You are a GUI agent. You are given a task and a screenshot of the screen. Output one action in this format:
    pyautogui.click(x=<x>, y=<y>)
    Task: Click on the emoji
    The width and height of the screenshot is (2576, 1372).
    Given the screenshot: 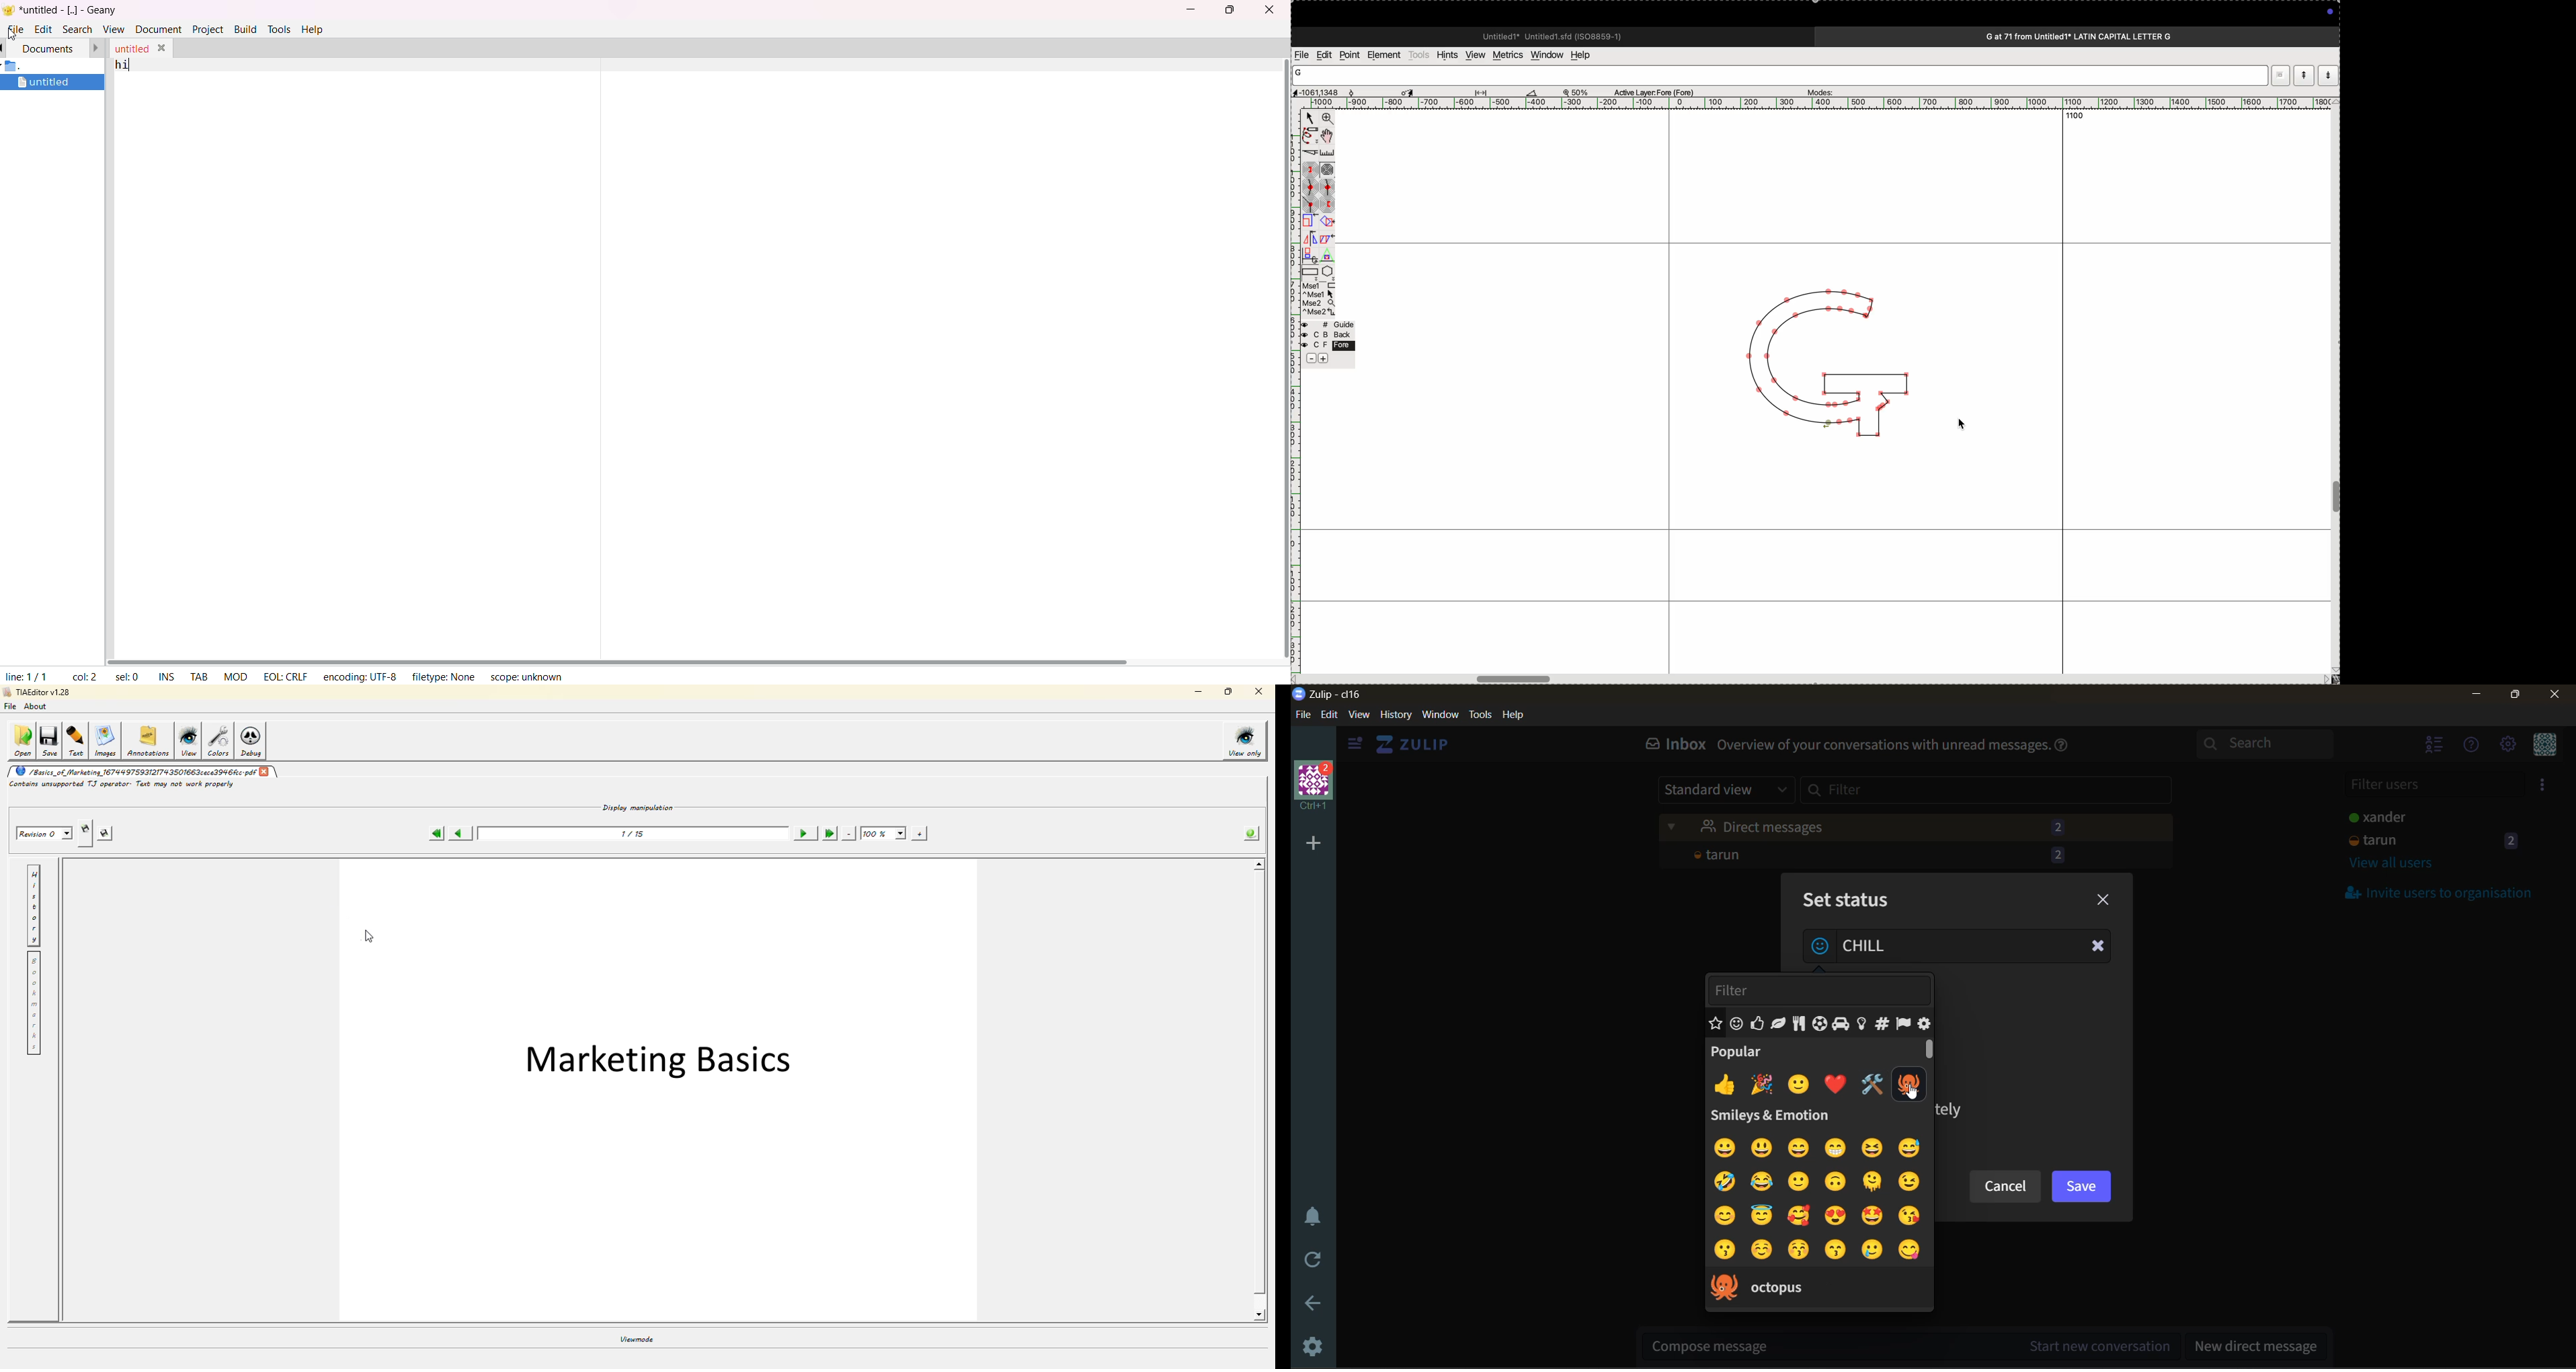 What is the action you would take?
    pyautogui.click(x=1883, y=1024)
    